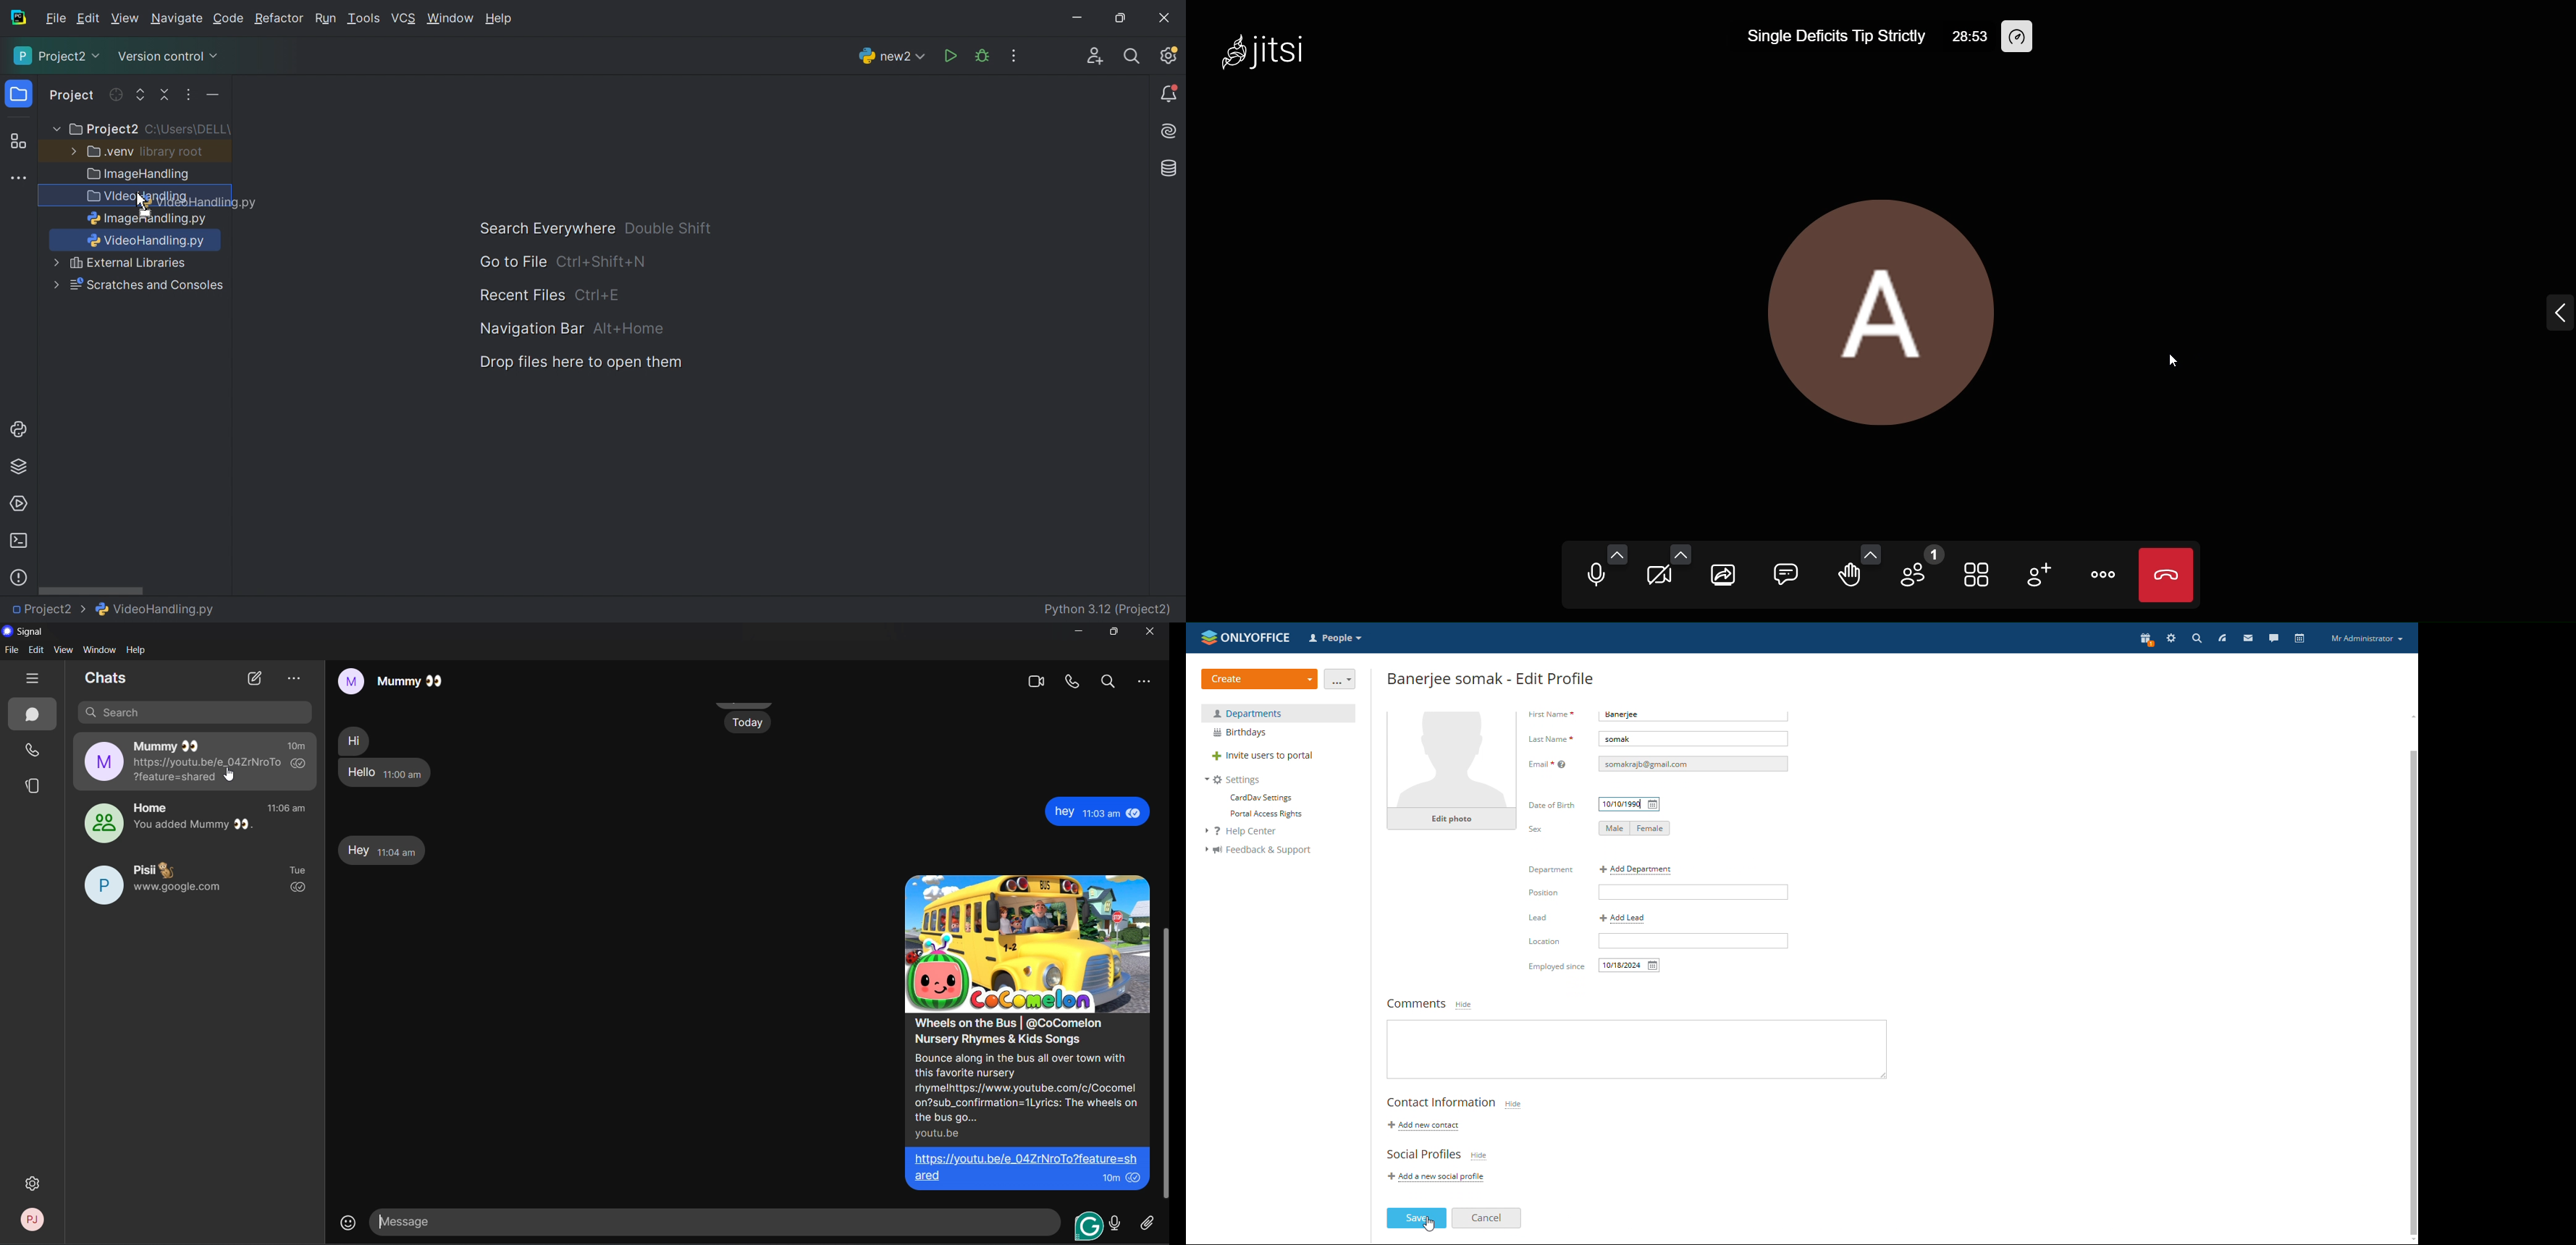  I want to click on file, so click(13, 650).